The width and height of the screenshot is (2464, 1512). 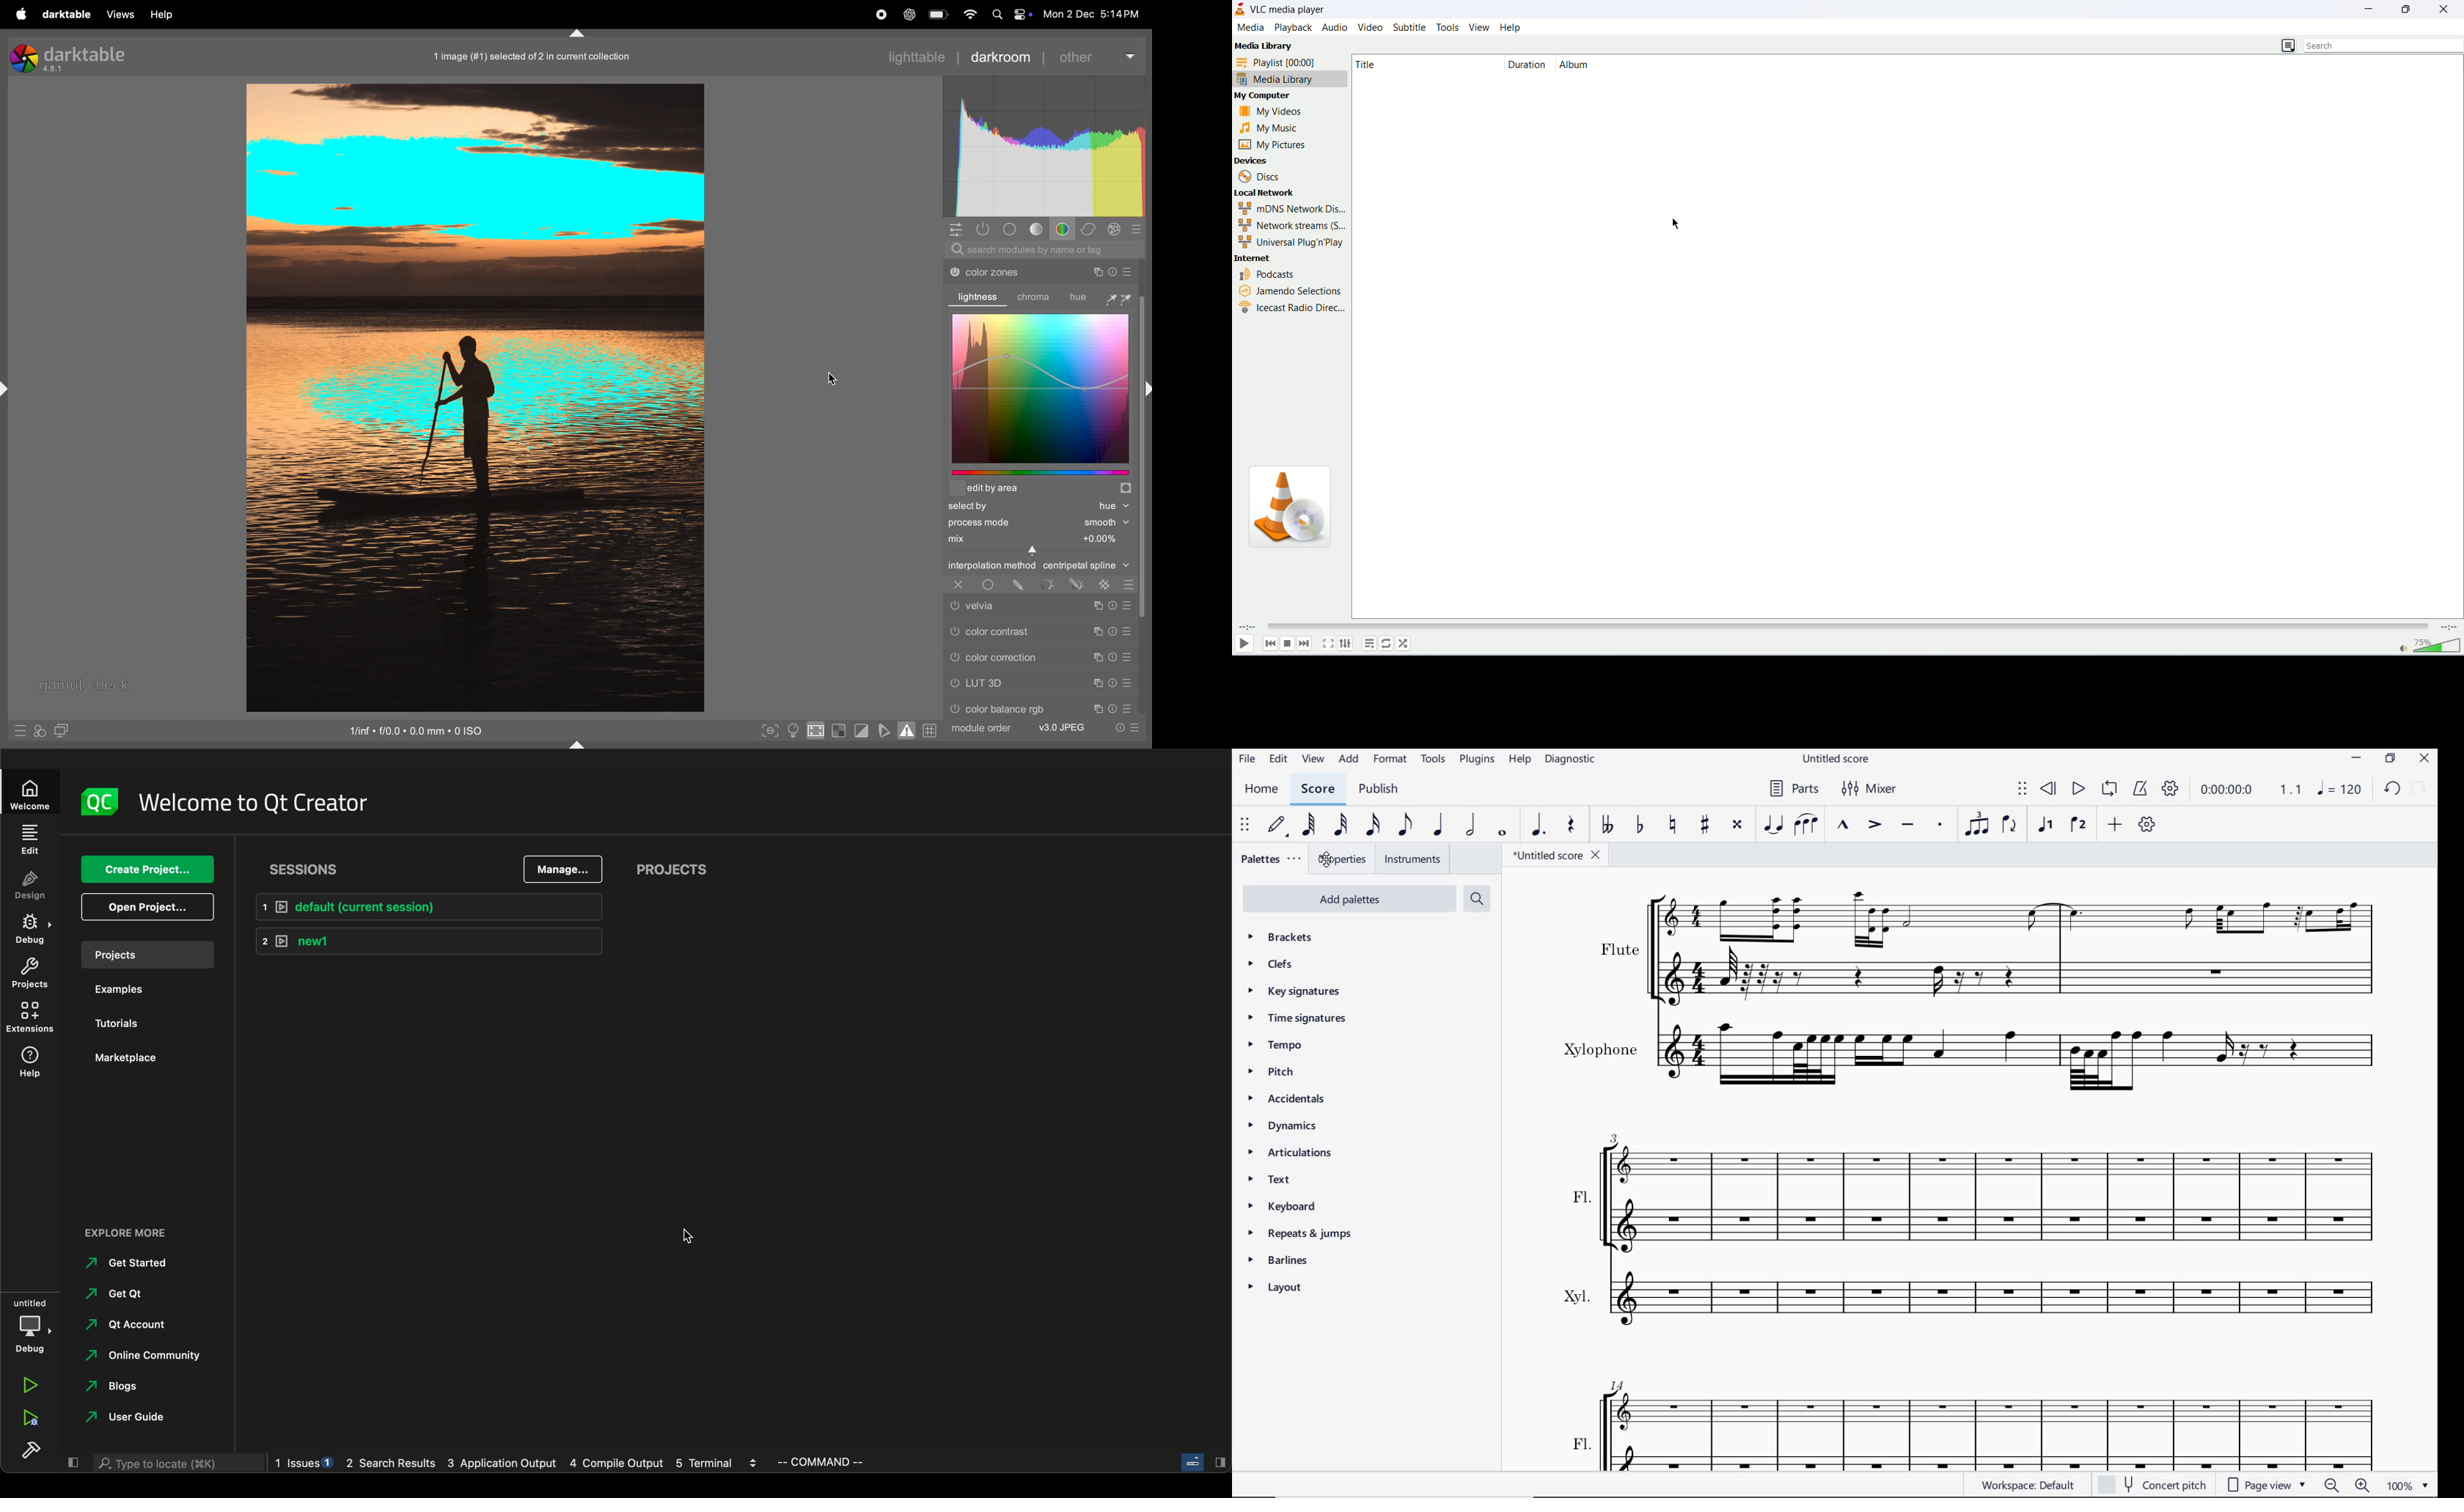 I want to click on help, so click(x=165, y=16).